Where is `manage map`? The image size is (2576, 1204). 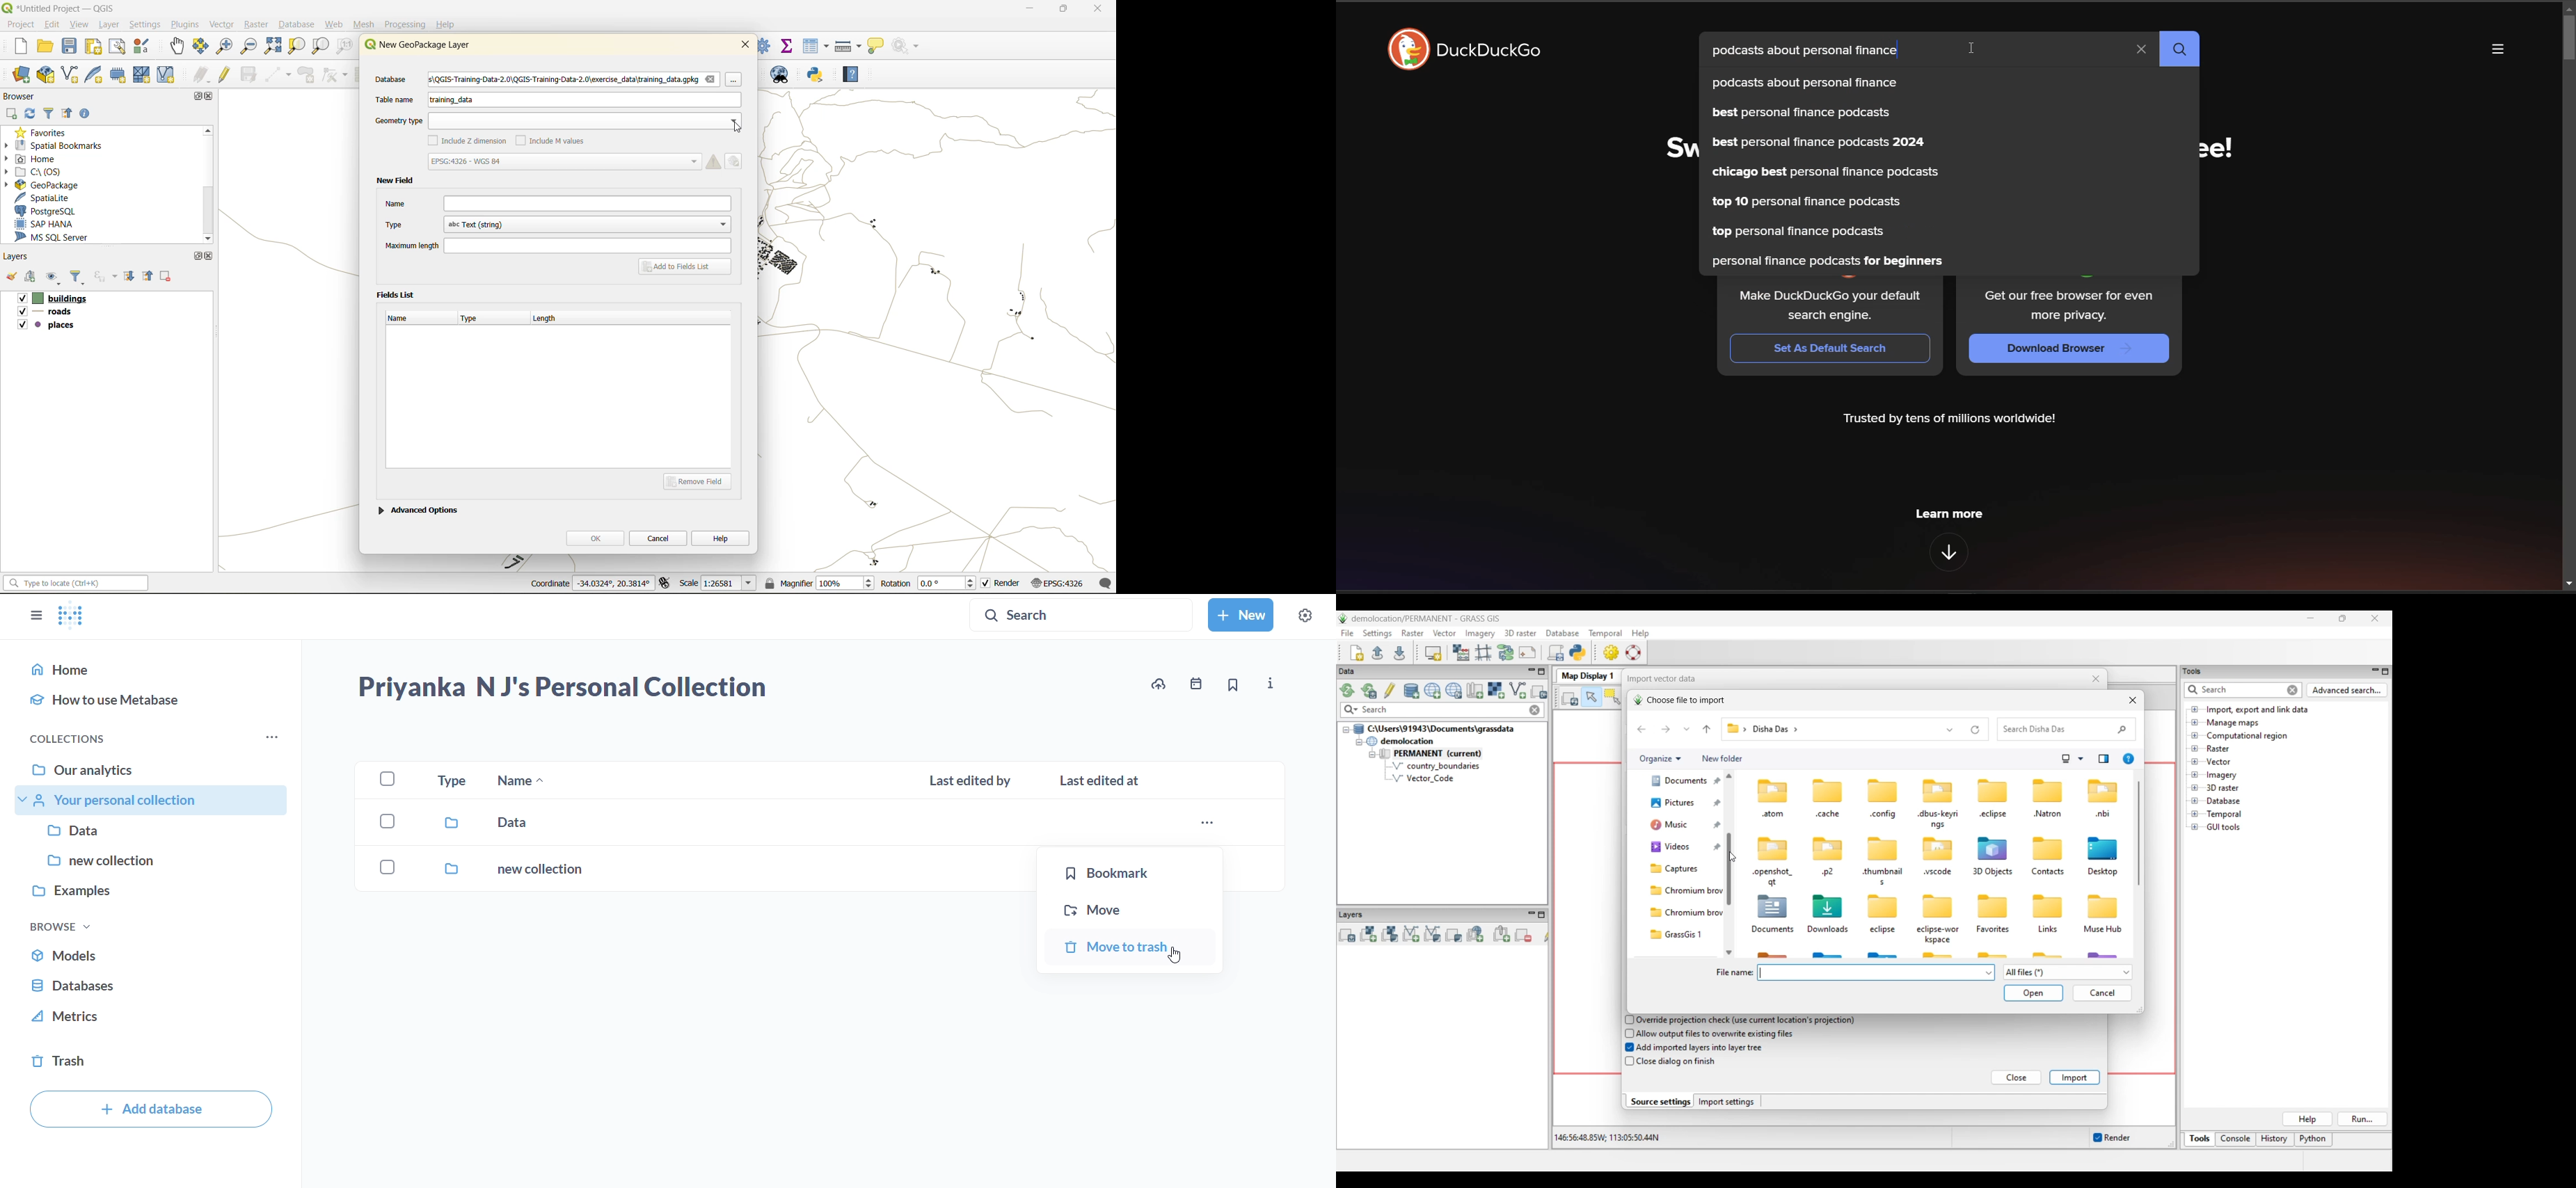
manage map is located at coordinates (55, 279).